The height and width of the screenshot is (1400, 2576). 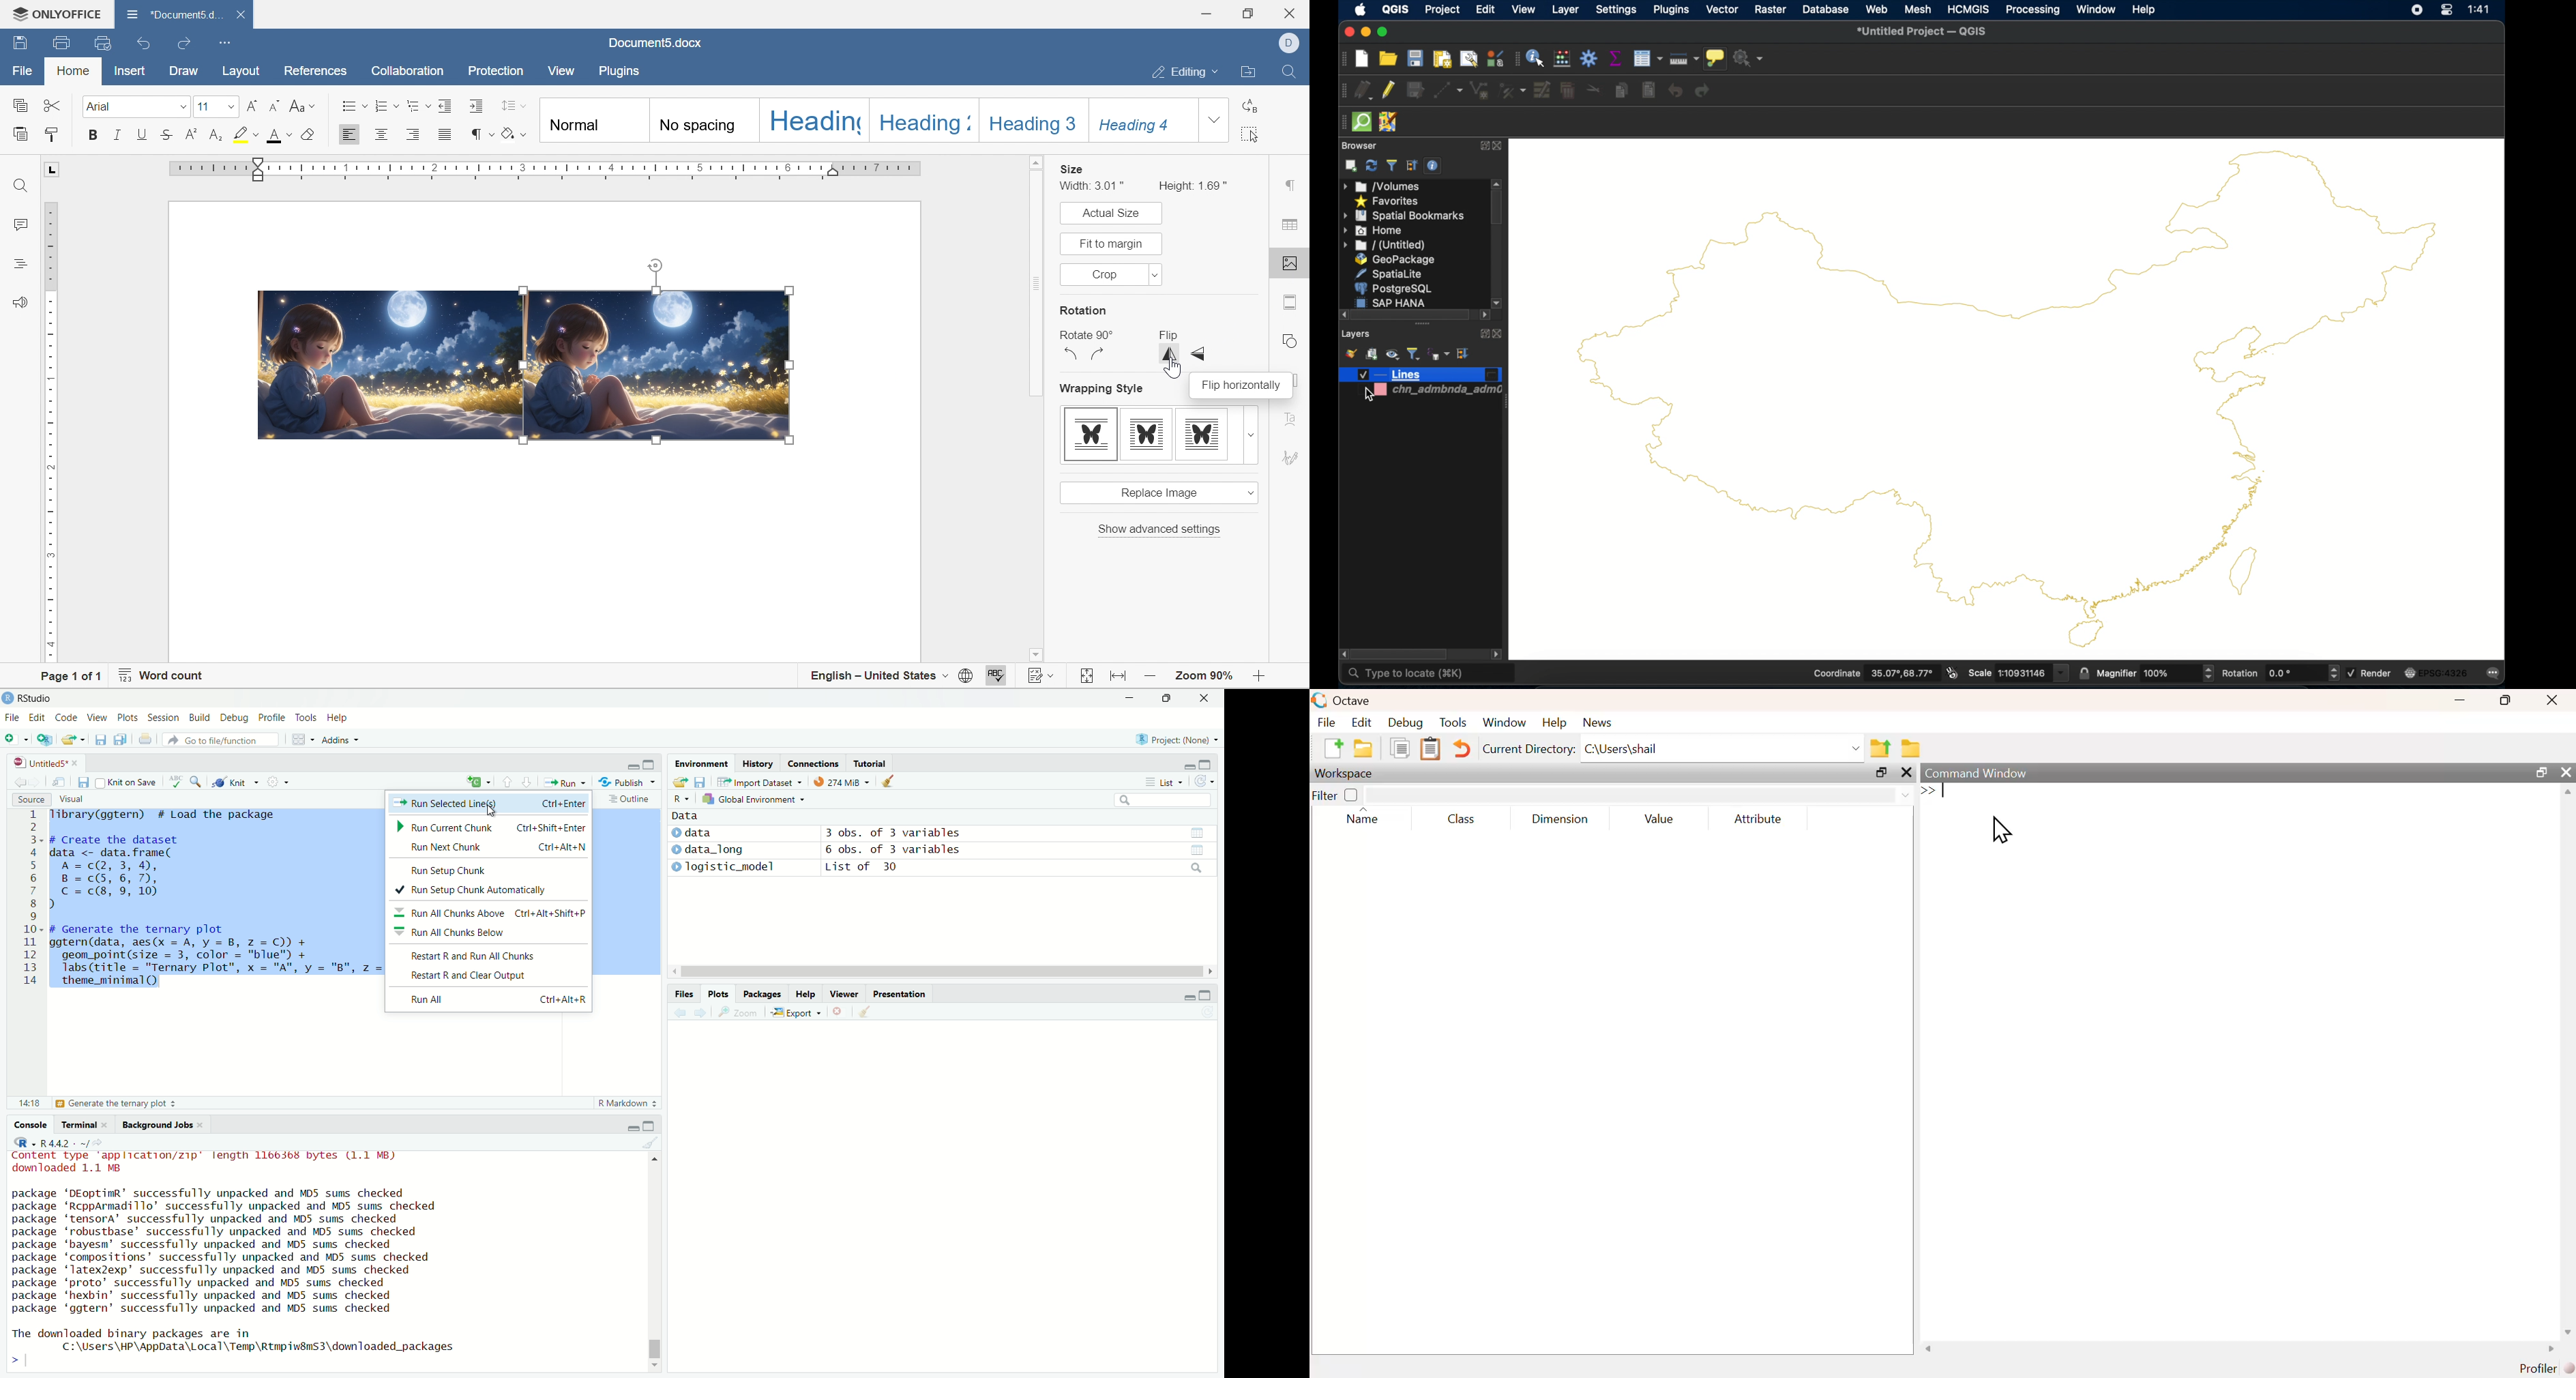 I want to click on export, so click(x=75, y=740).